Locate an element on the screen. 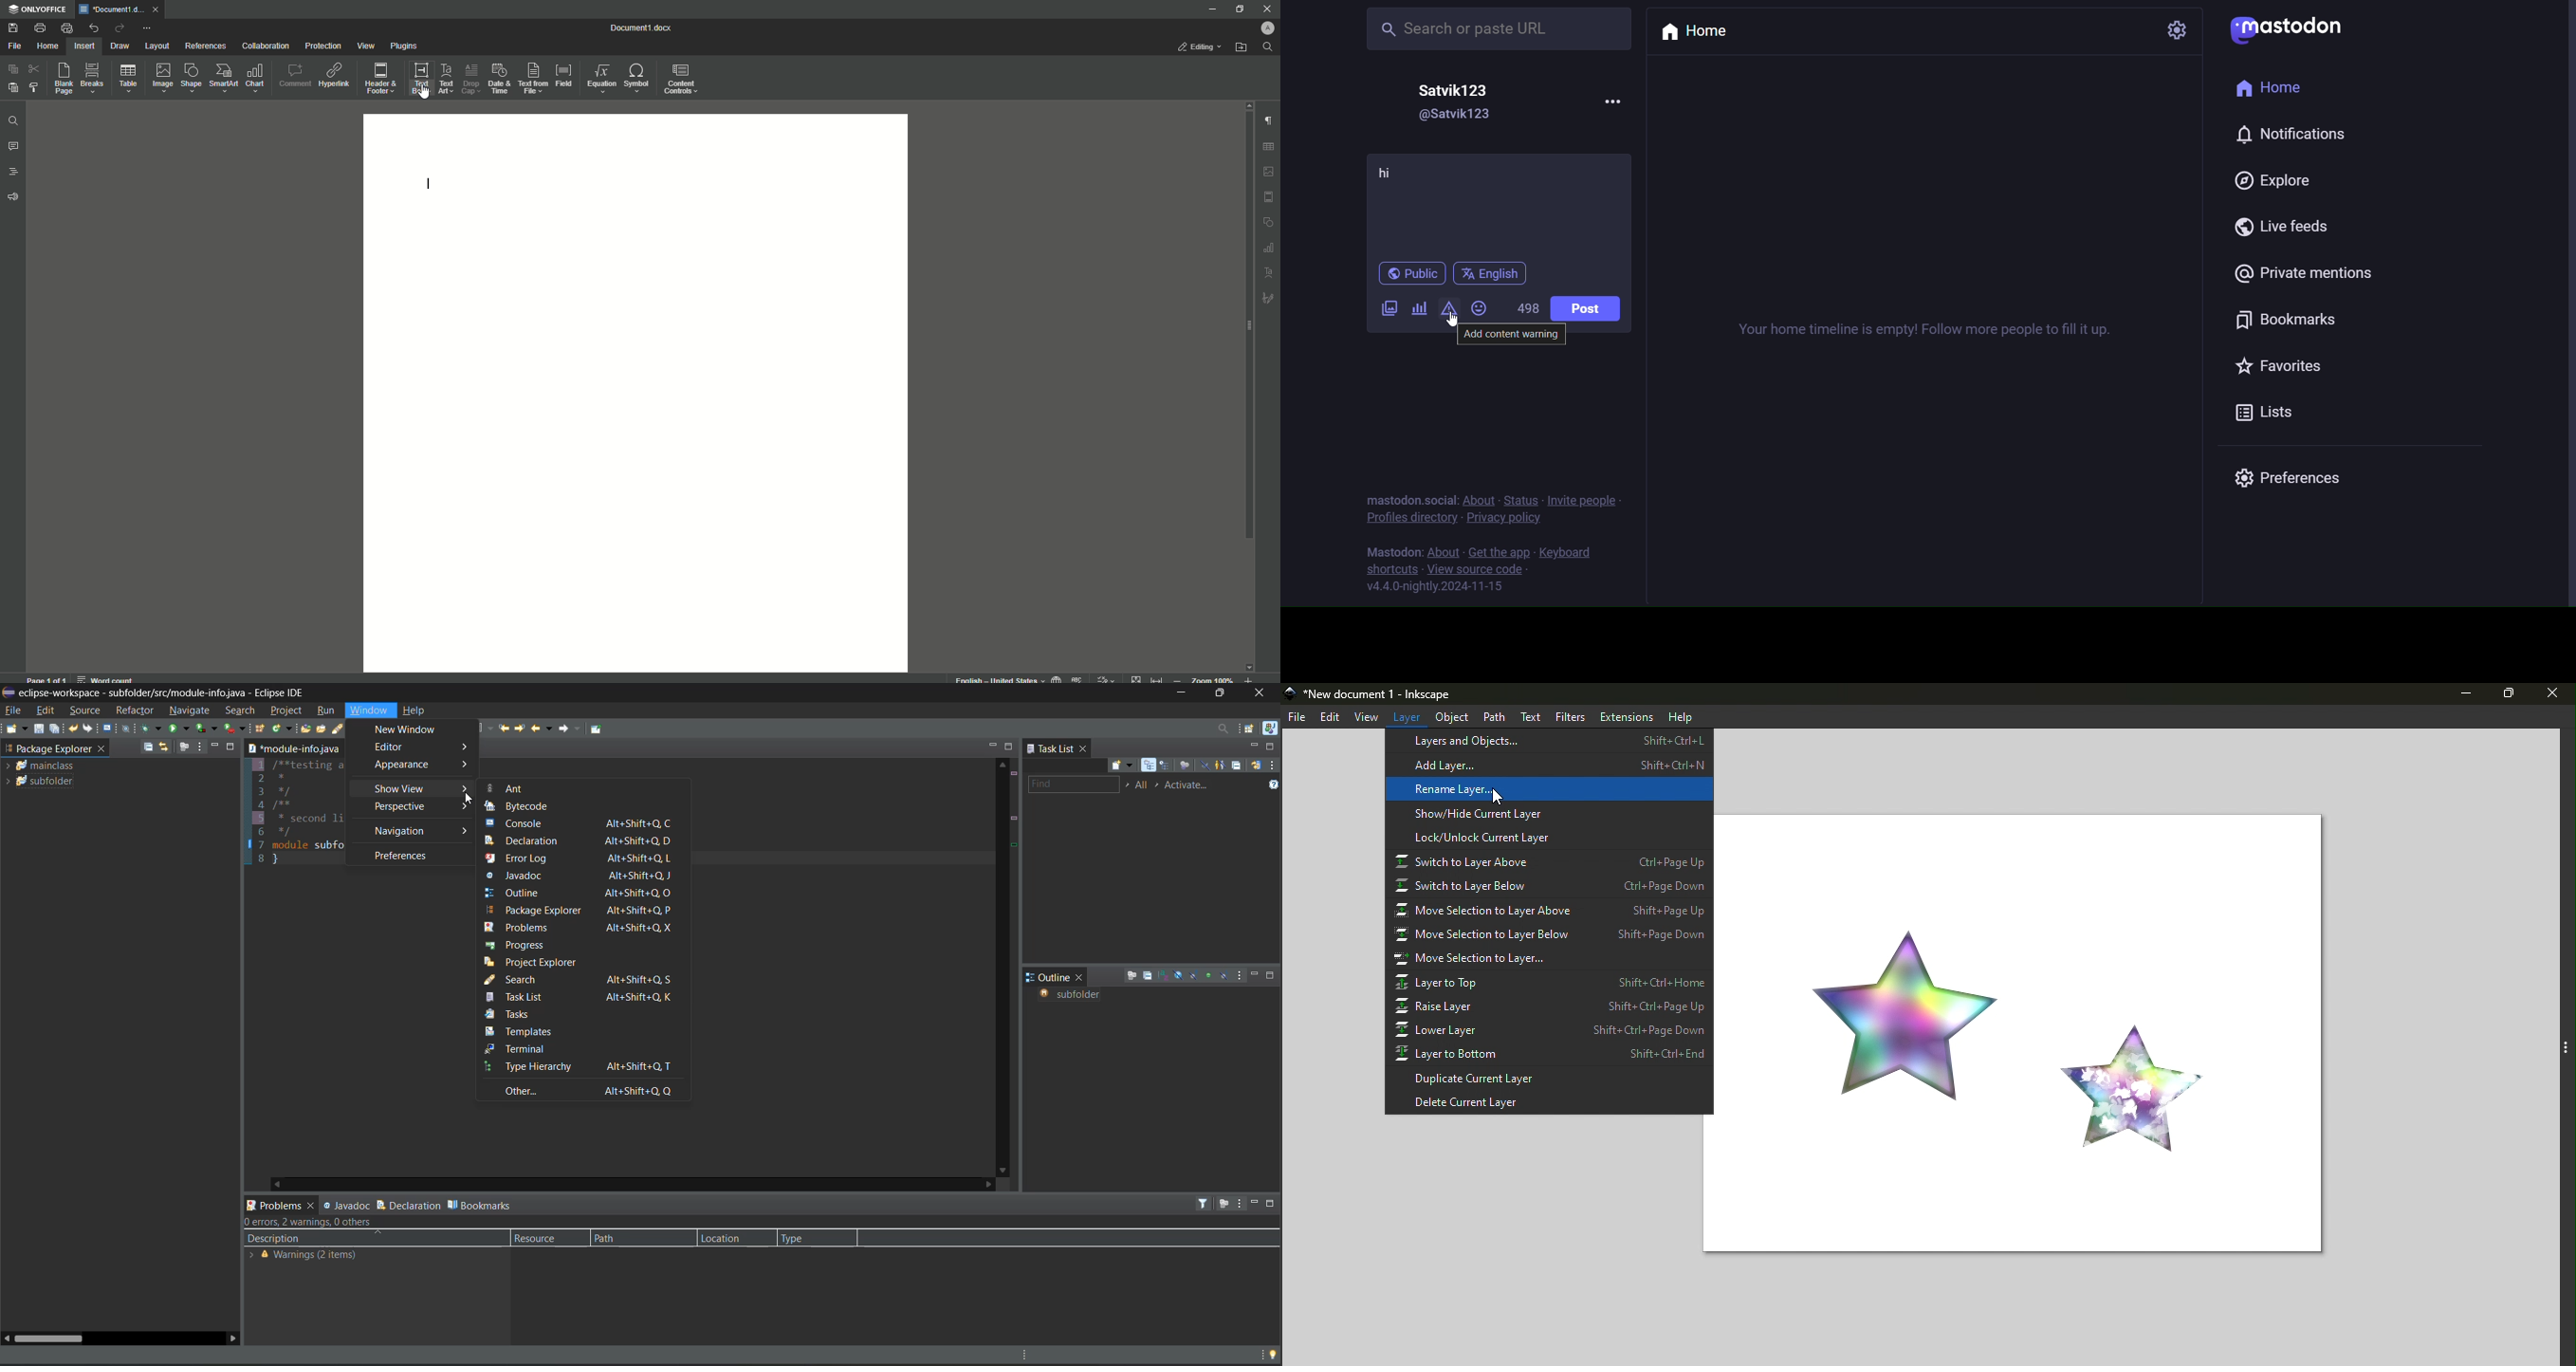  text is located at coordinates (1411, 500).